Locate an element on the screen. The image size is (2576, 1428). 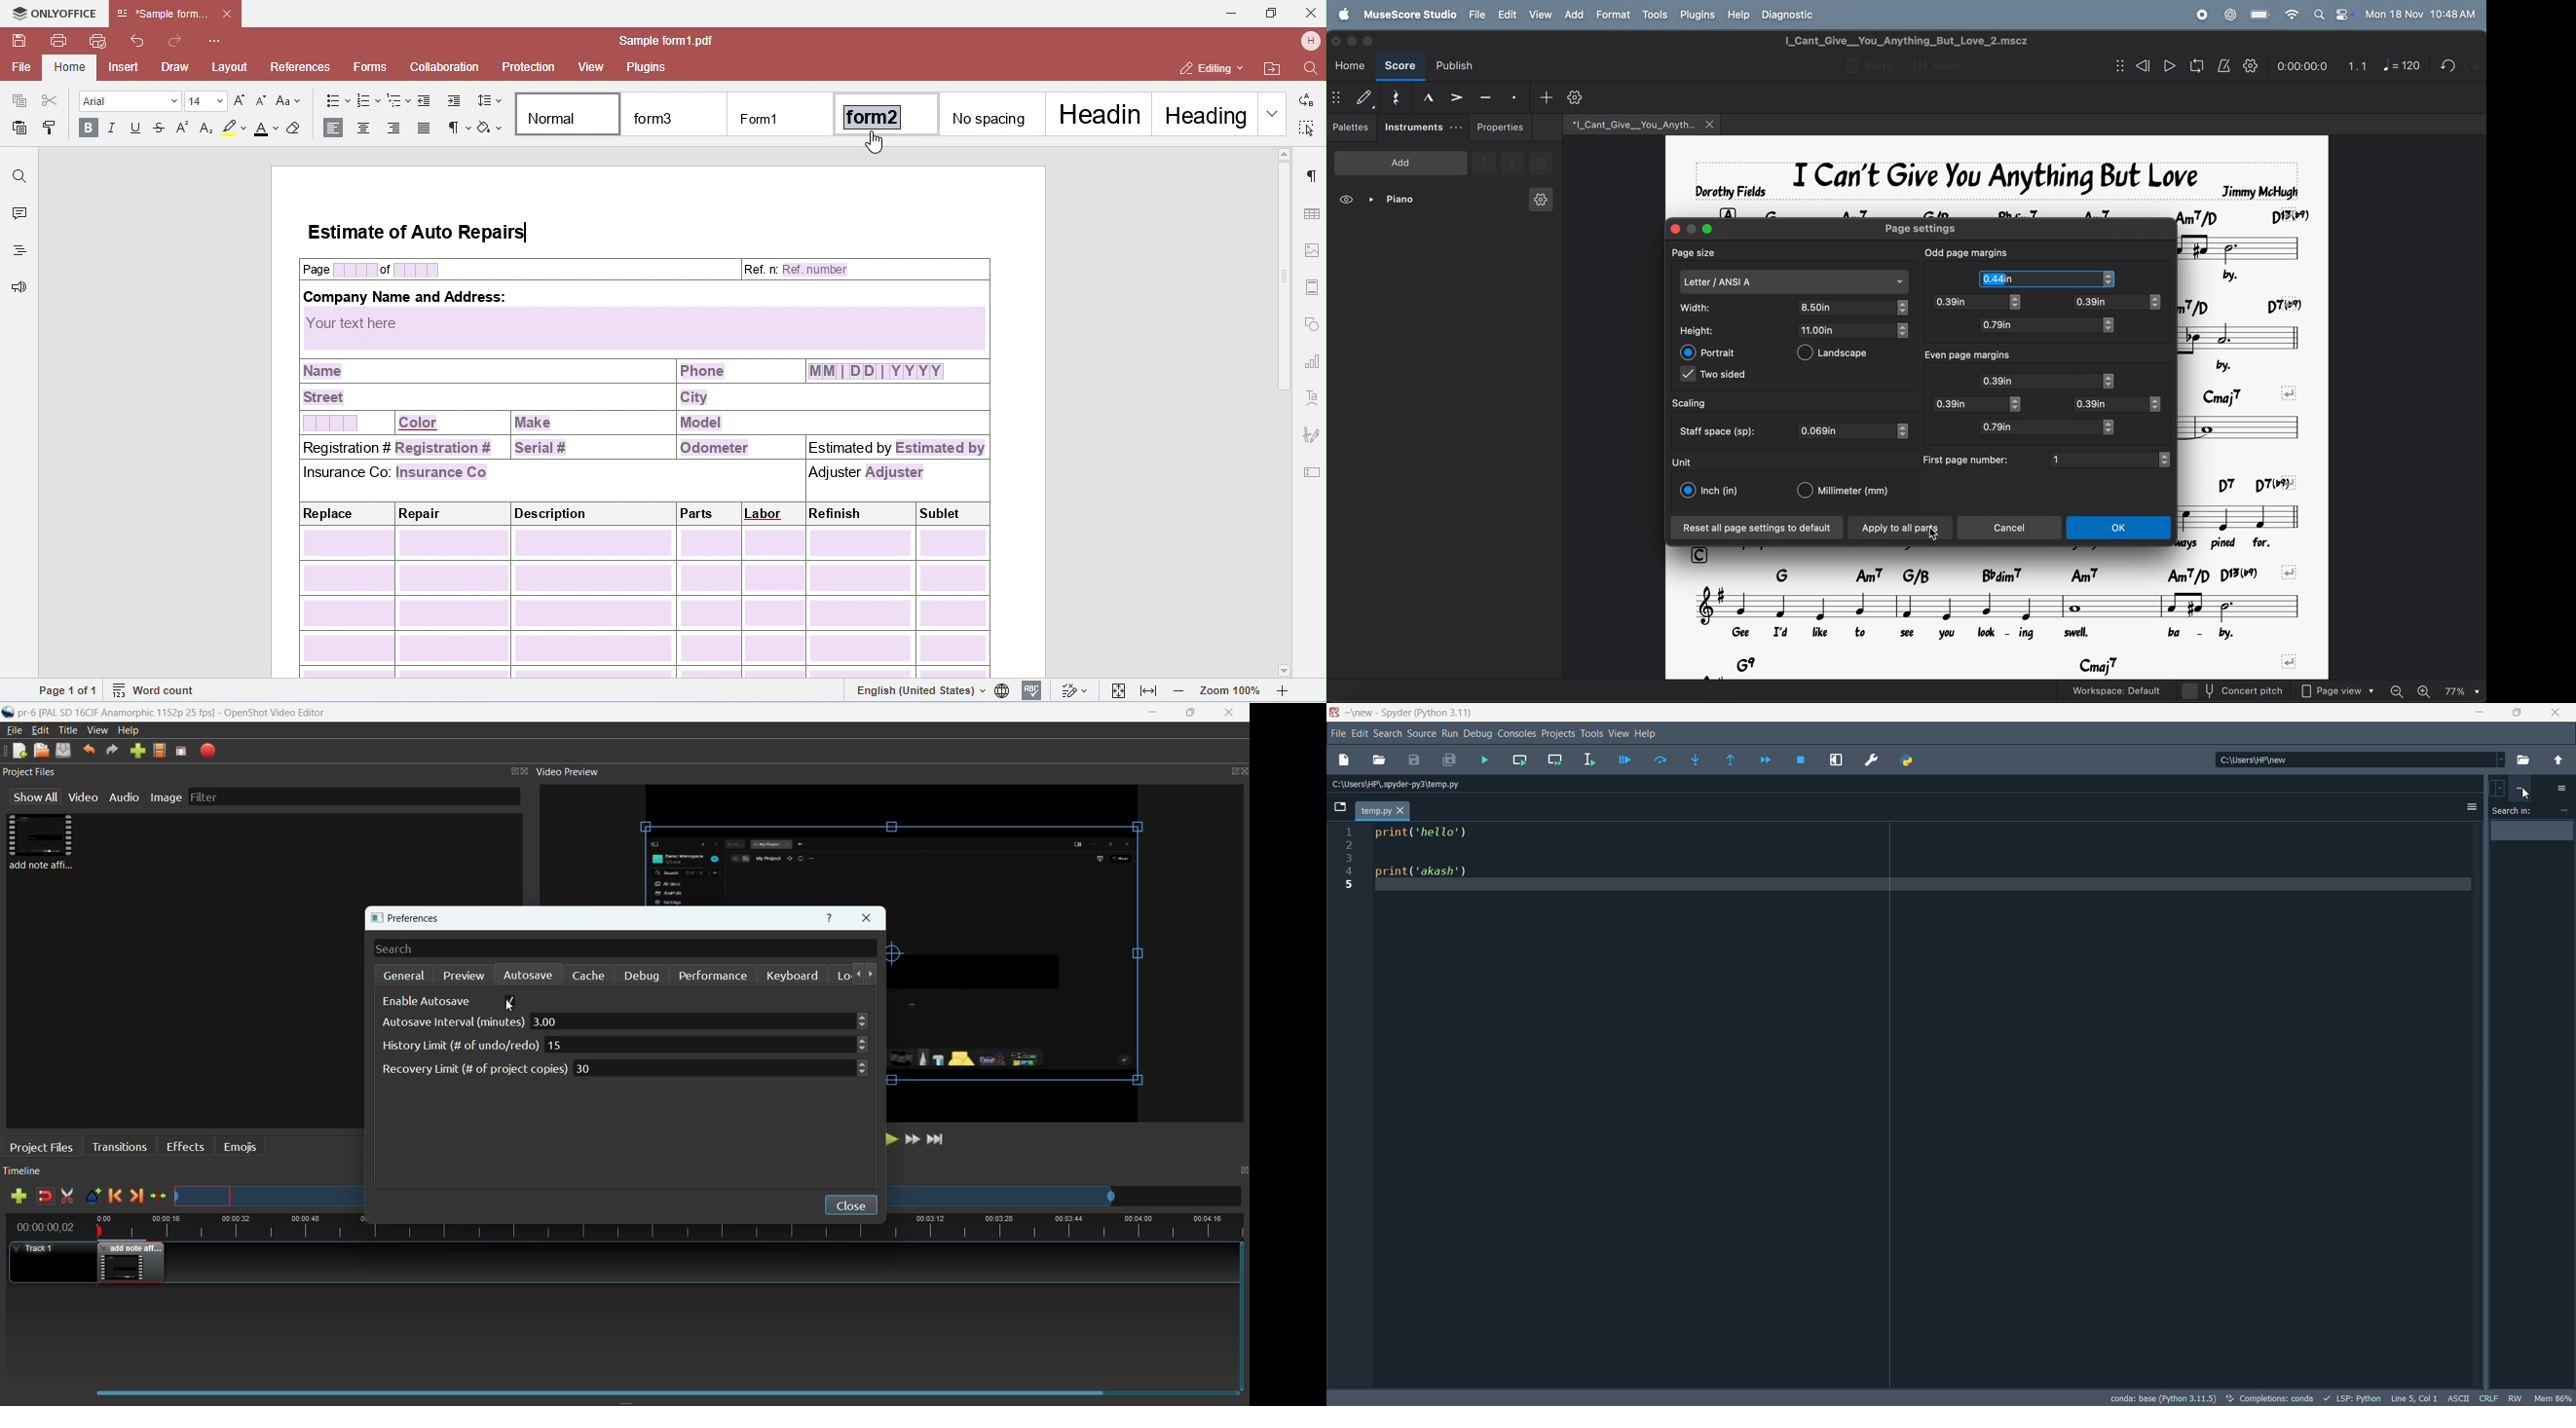
video preview is located at coordinates (568, 771).